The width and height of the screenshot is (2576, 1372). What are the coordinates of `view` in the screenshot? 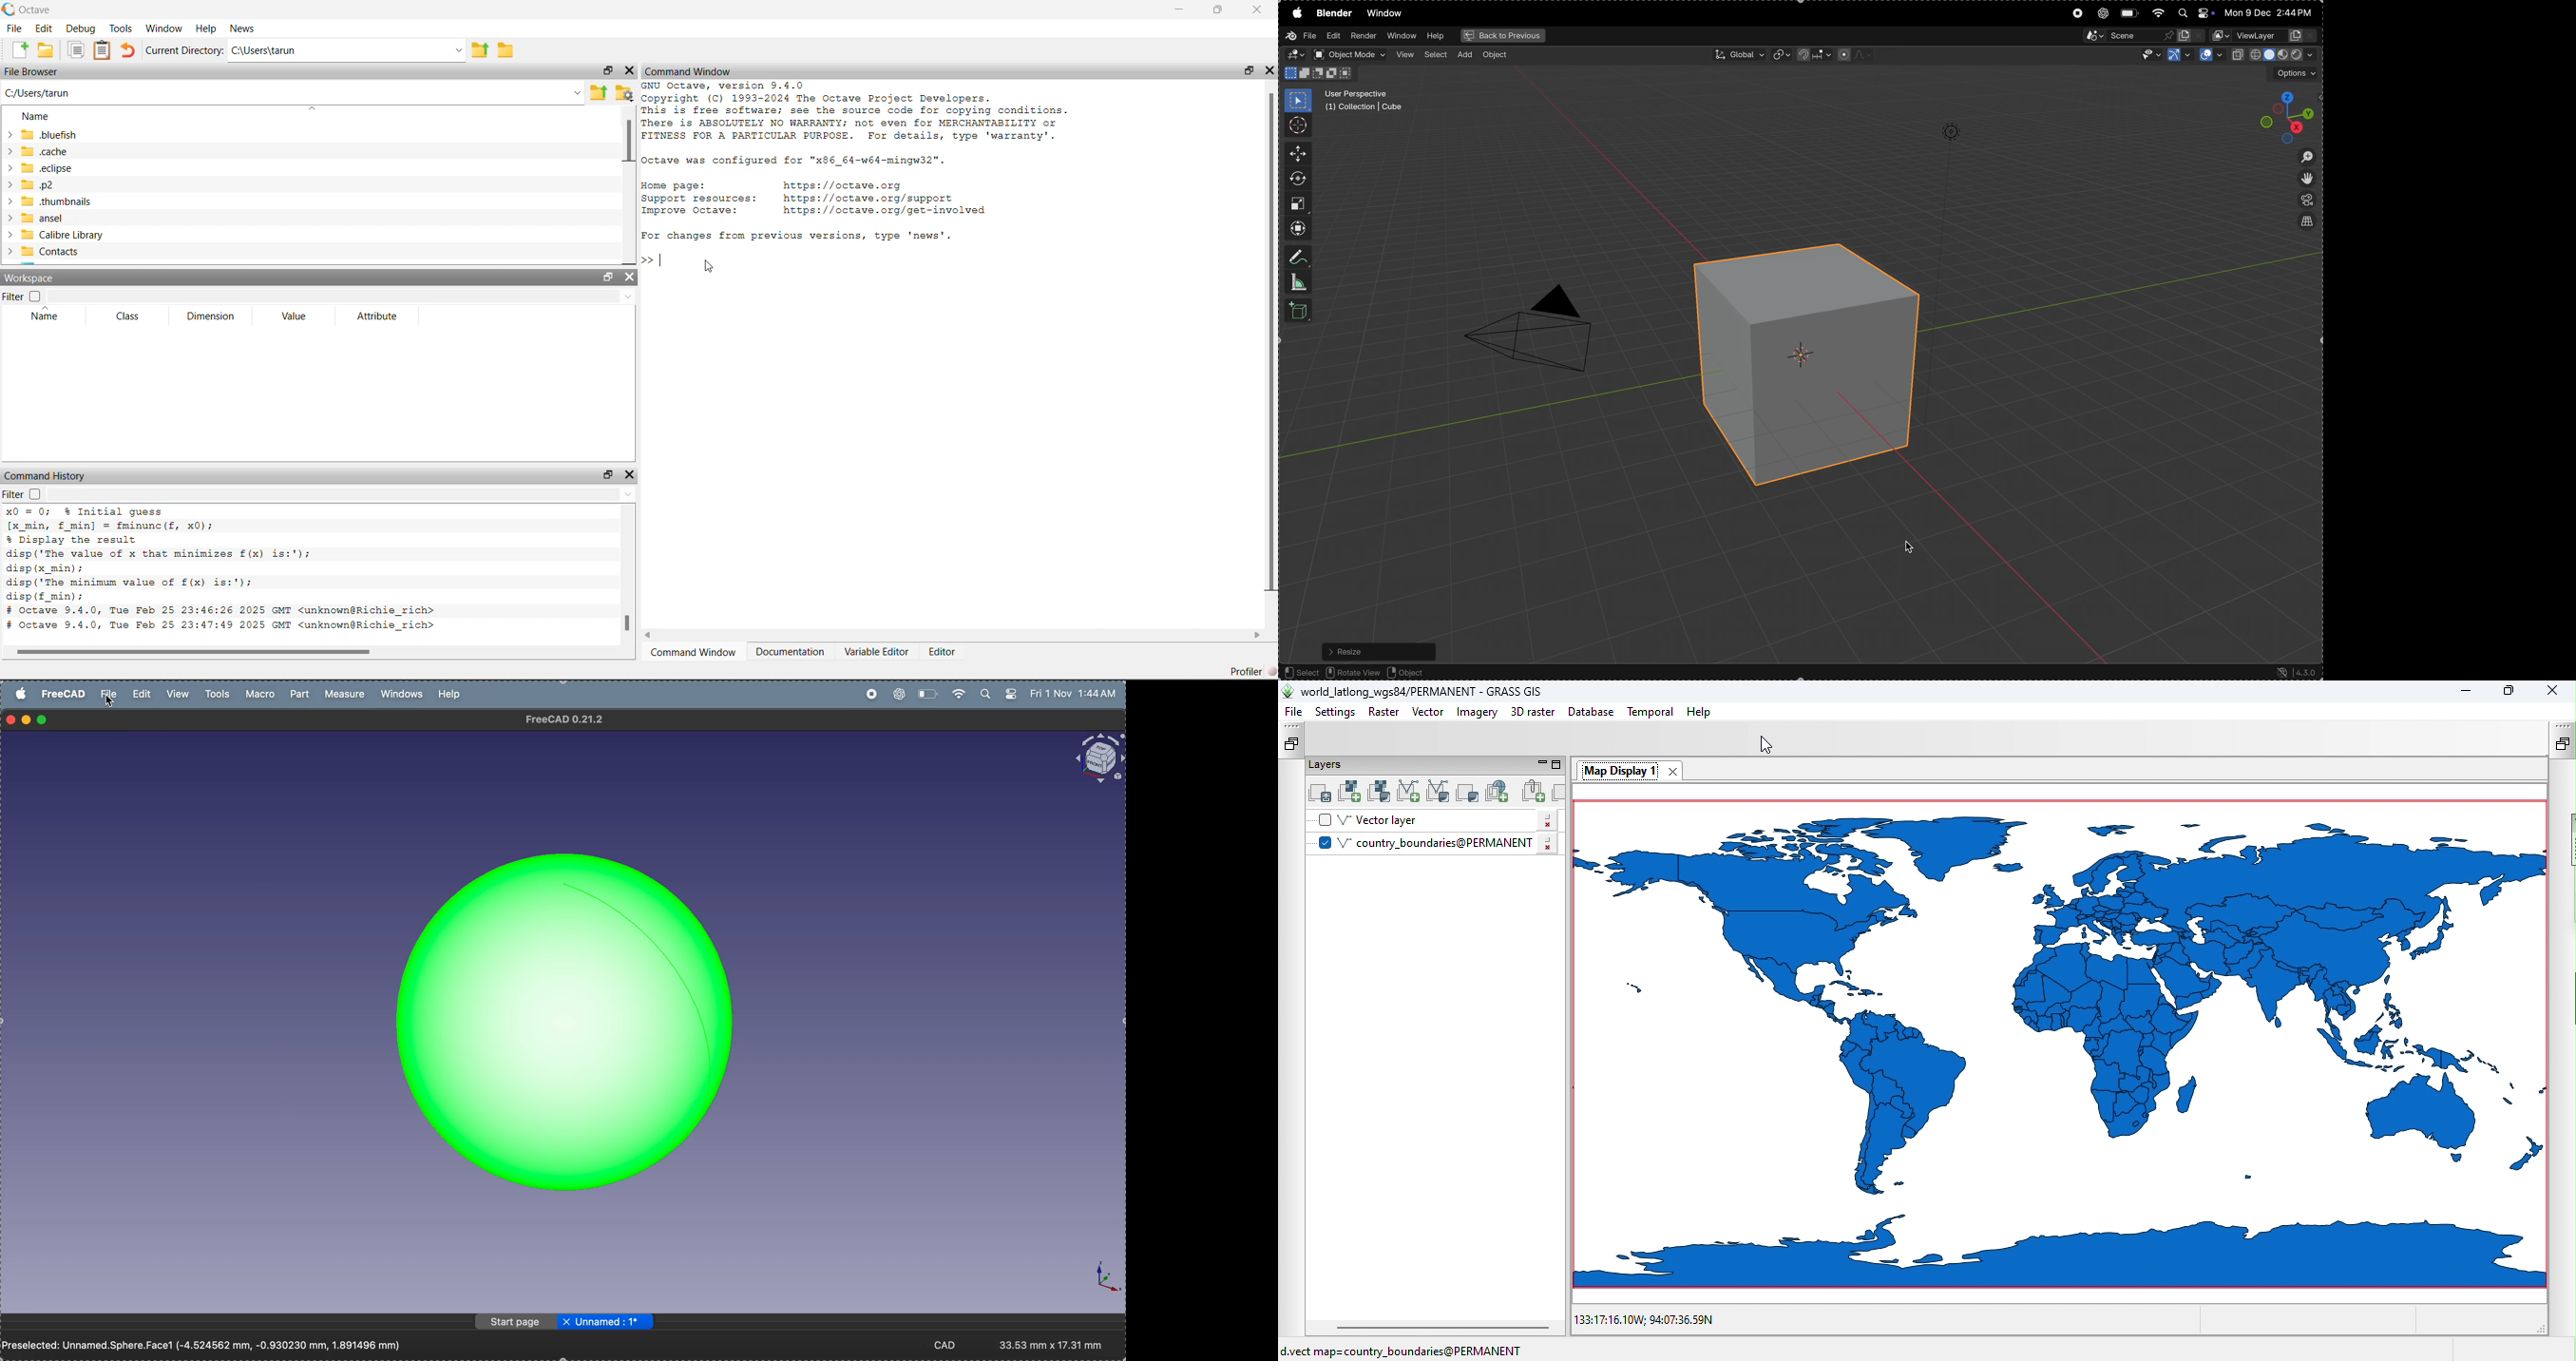 It's located at (179, 693).